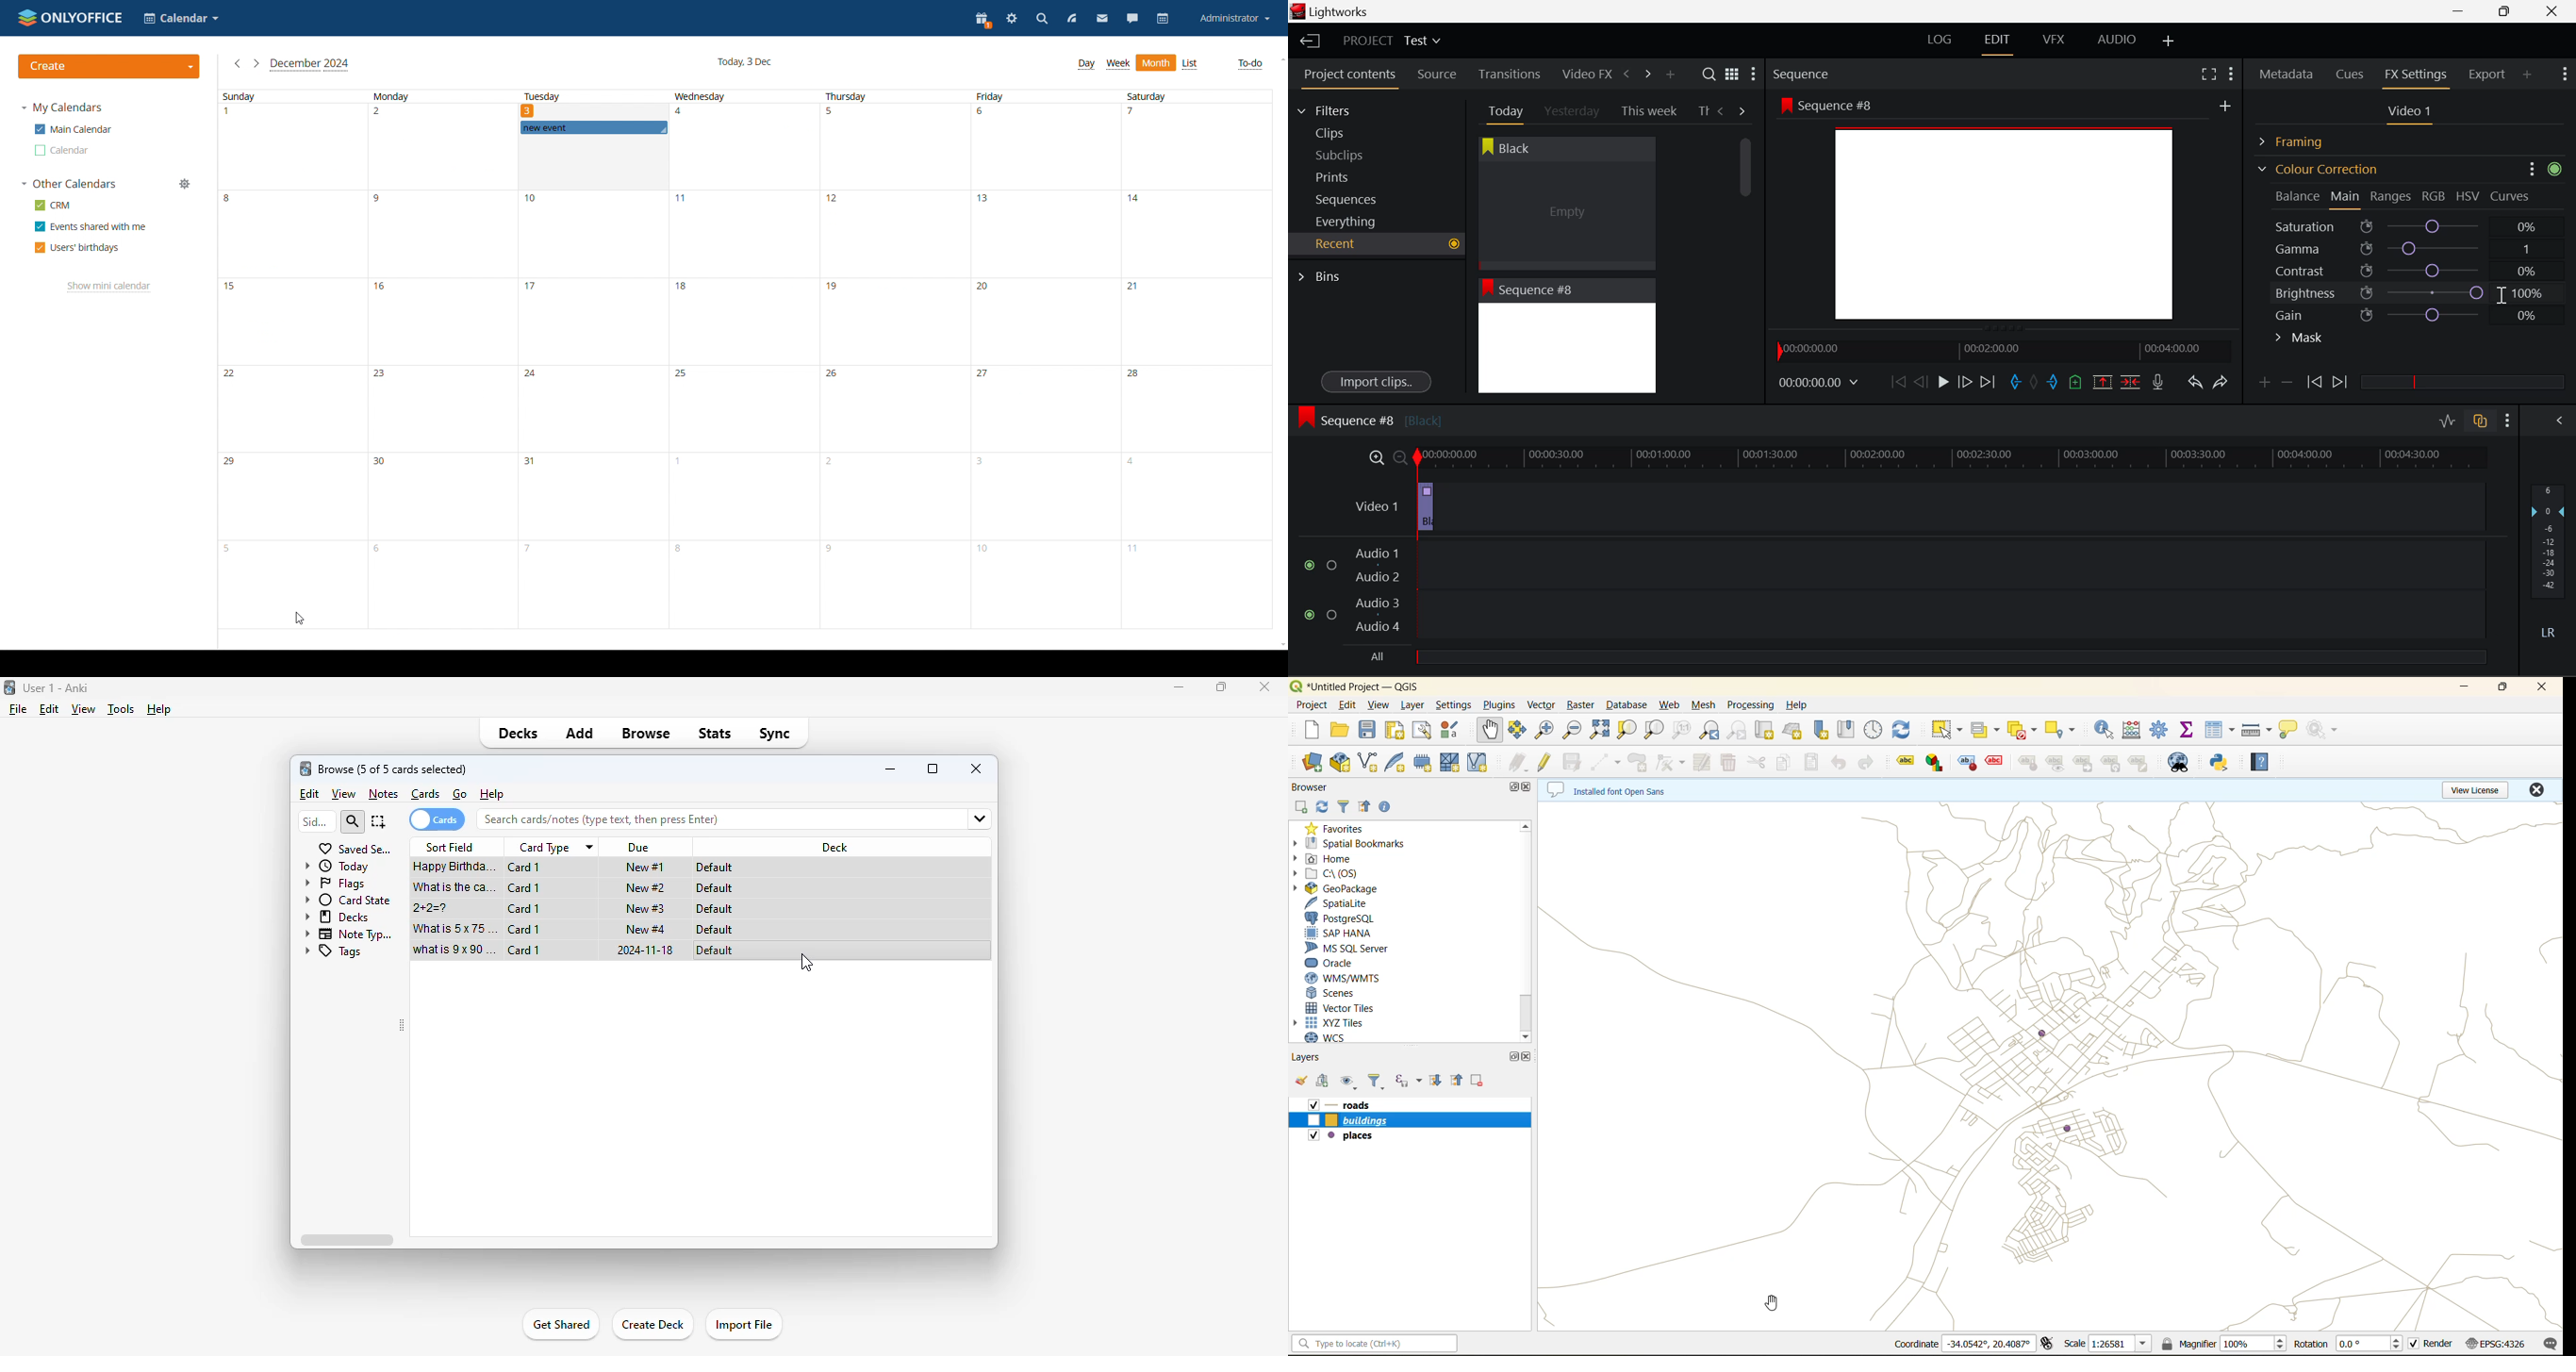 This screenshot has height=1372, width=2576. I want to click on decks, so click(518, 733).